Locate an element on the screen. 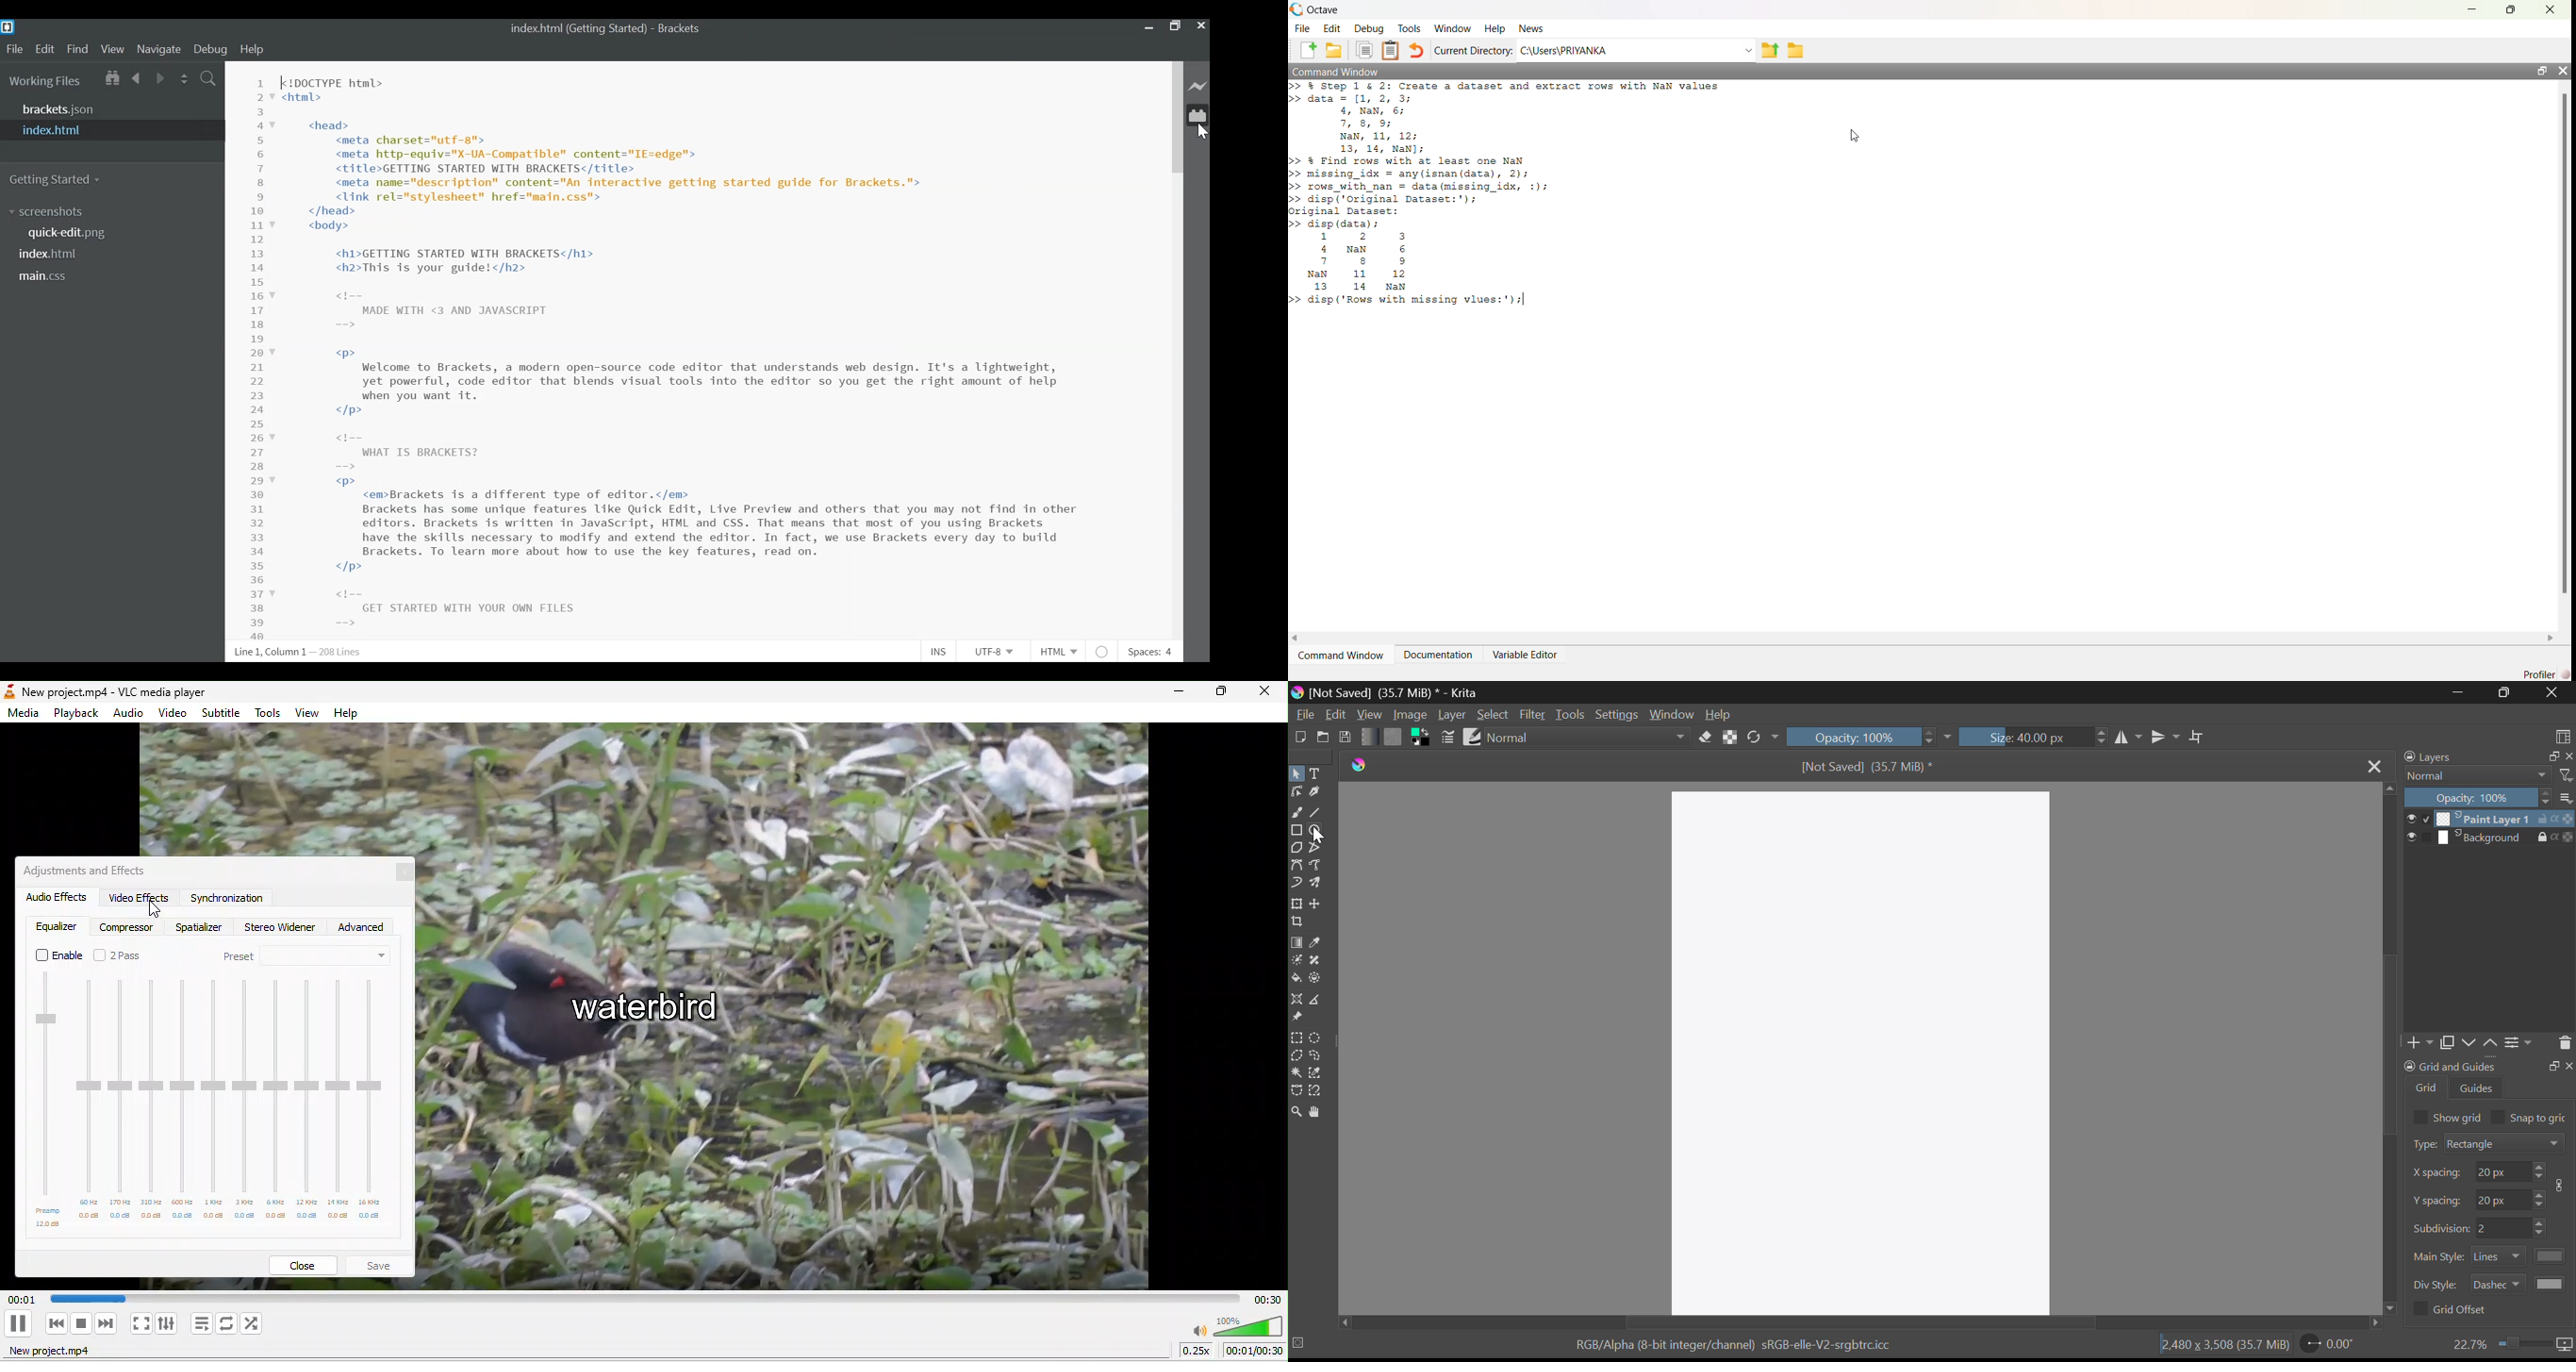  Layers is located at coordinates (2491, 829).